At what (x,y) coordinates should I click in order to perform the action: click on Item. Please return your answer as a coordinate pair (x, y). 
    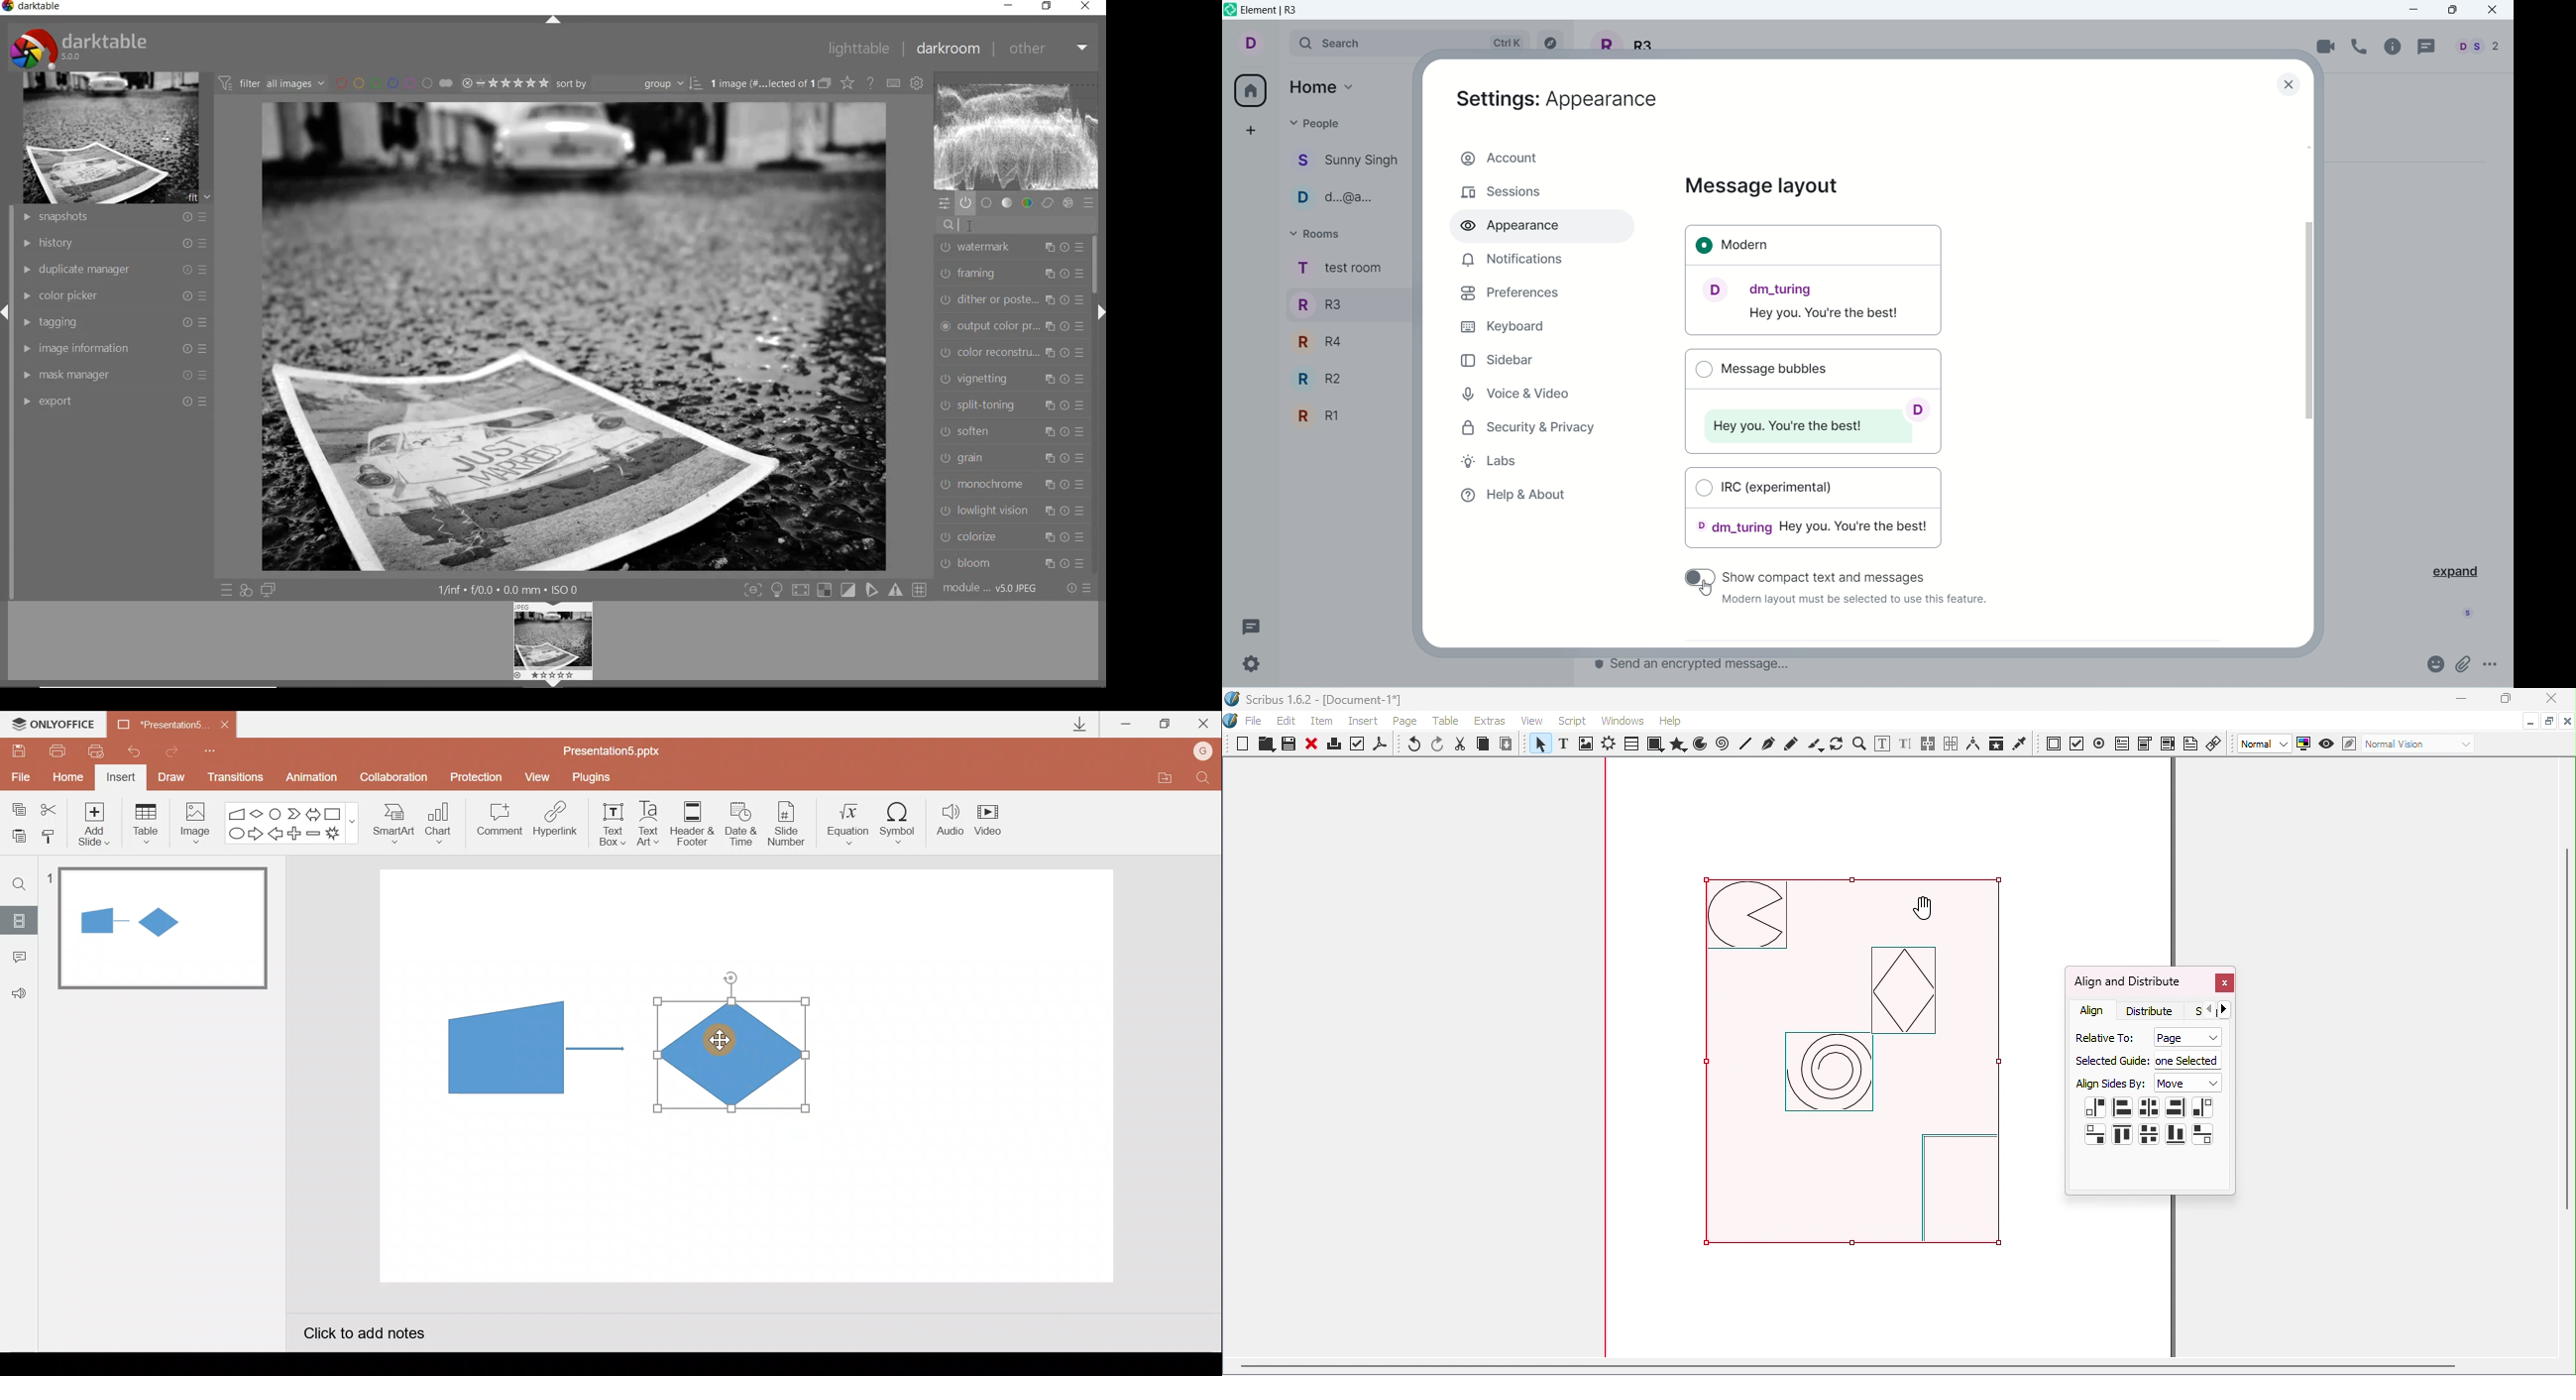
    Looking at the image, I should click on (1323, 722).